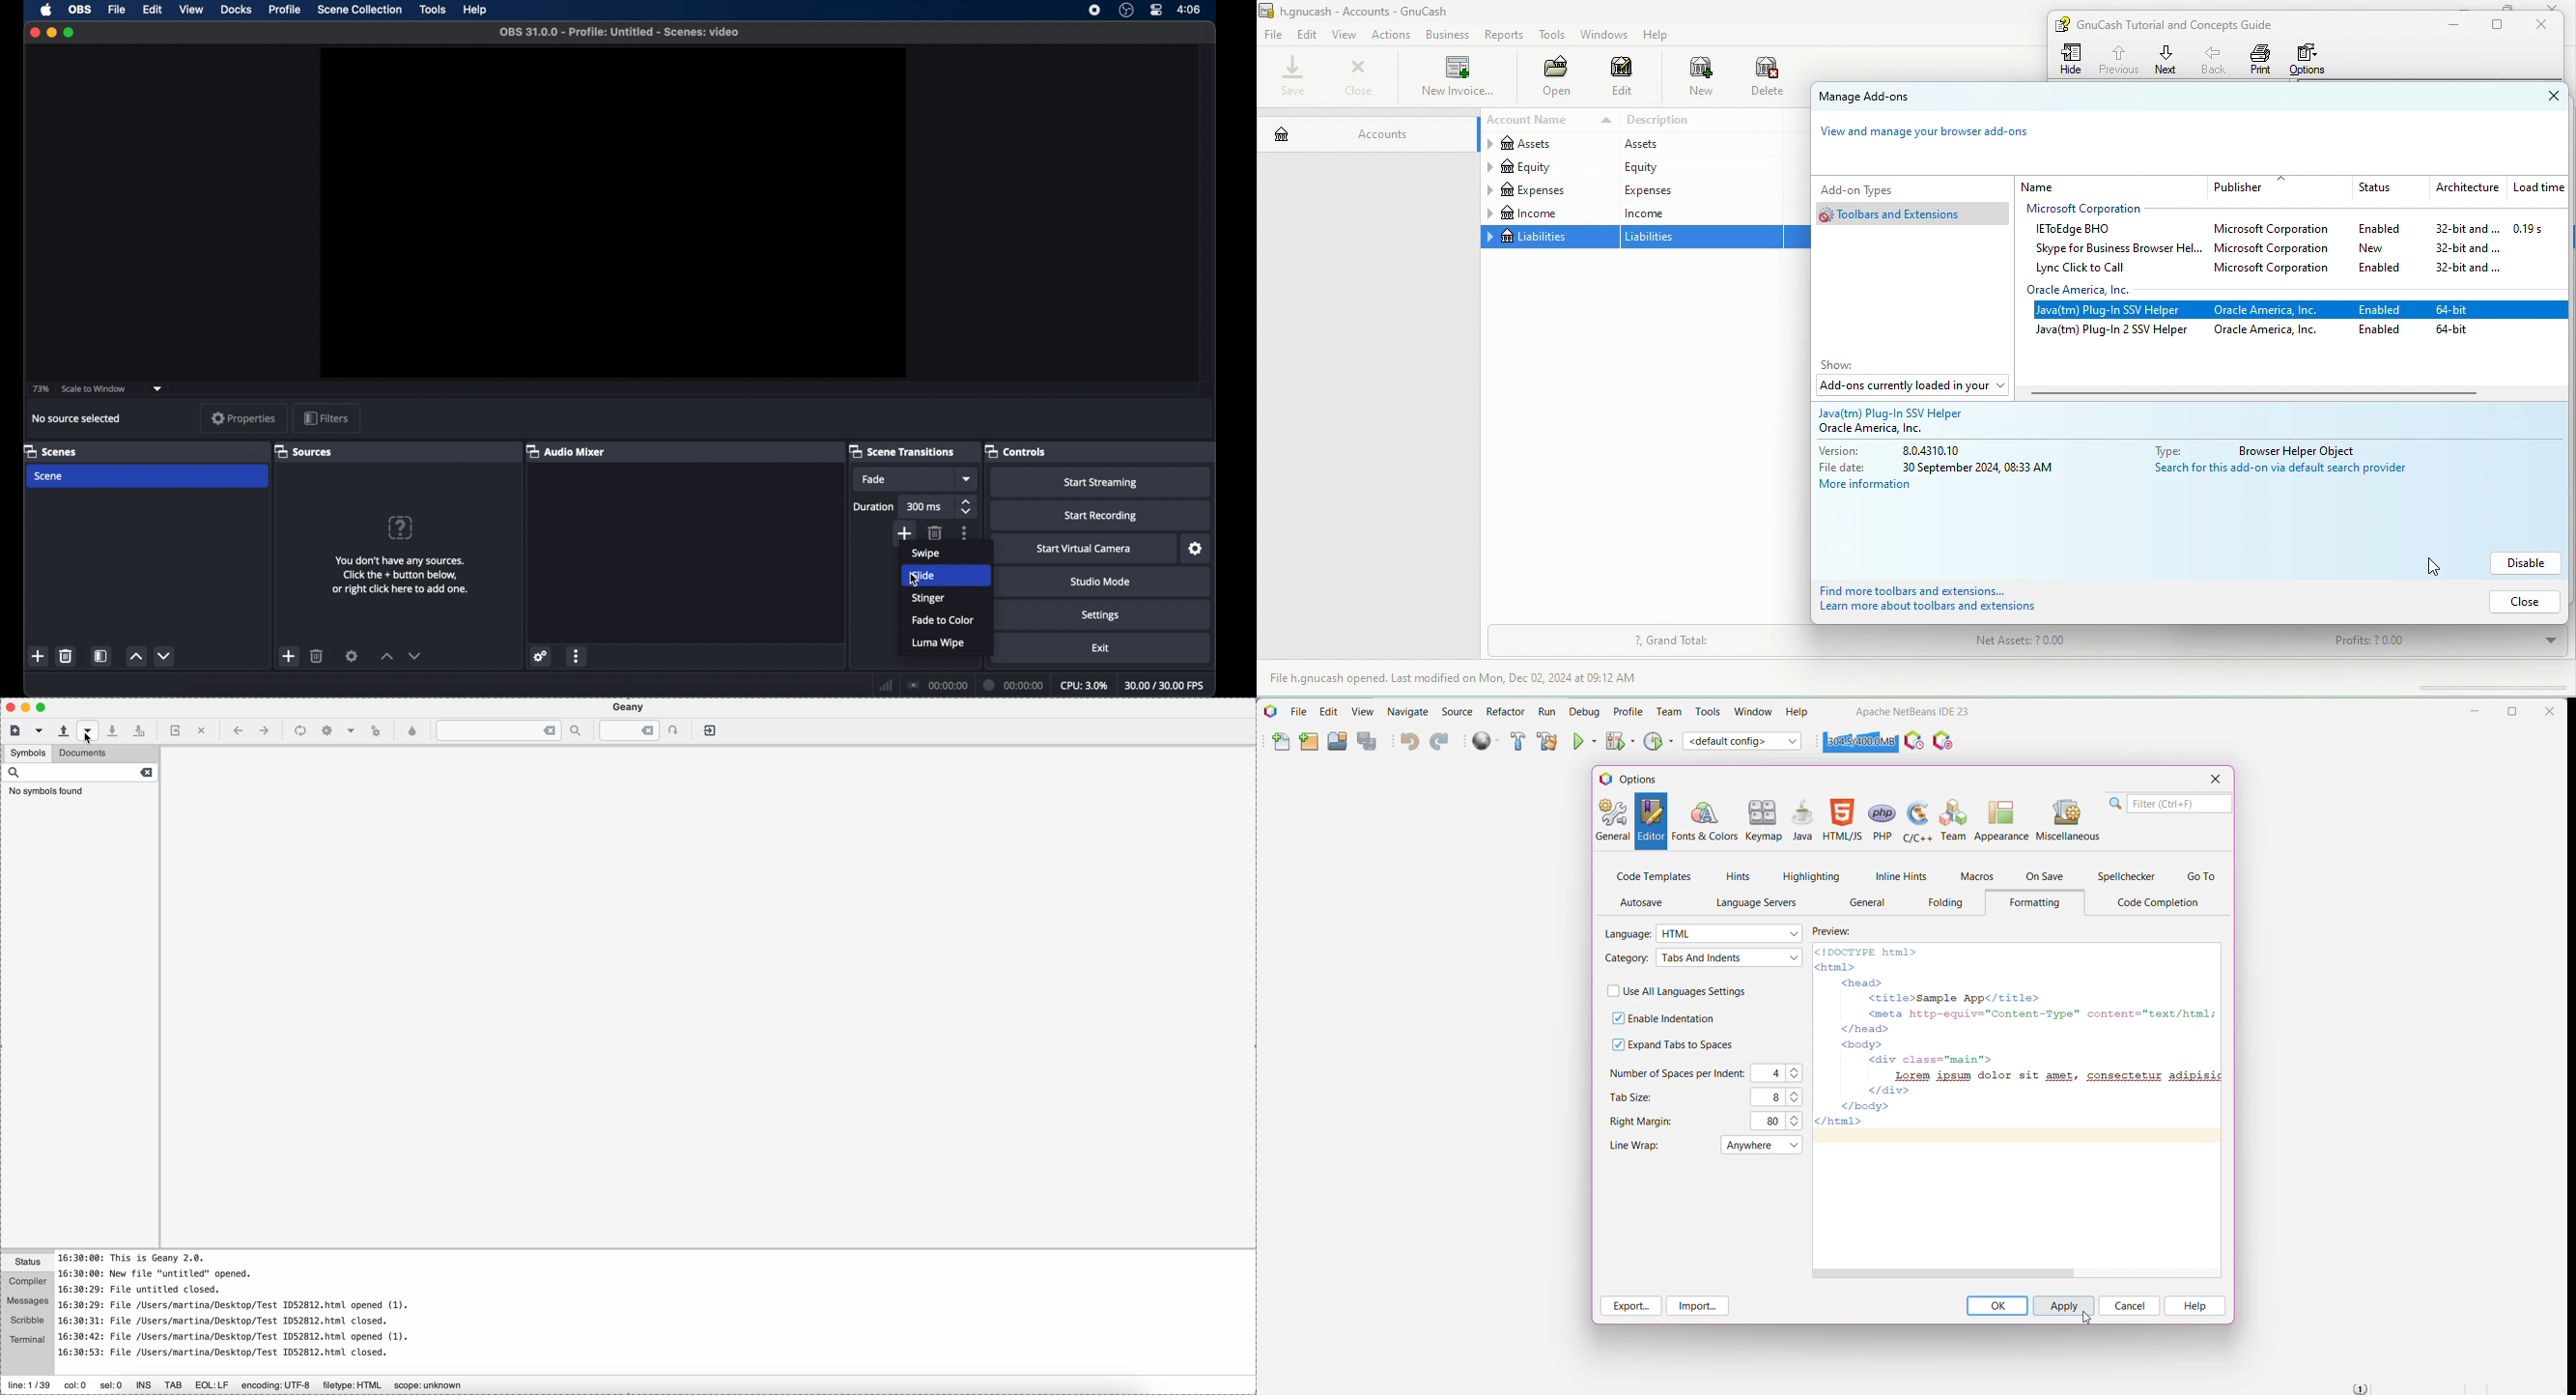  I want to click on help, so click(477, 10).